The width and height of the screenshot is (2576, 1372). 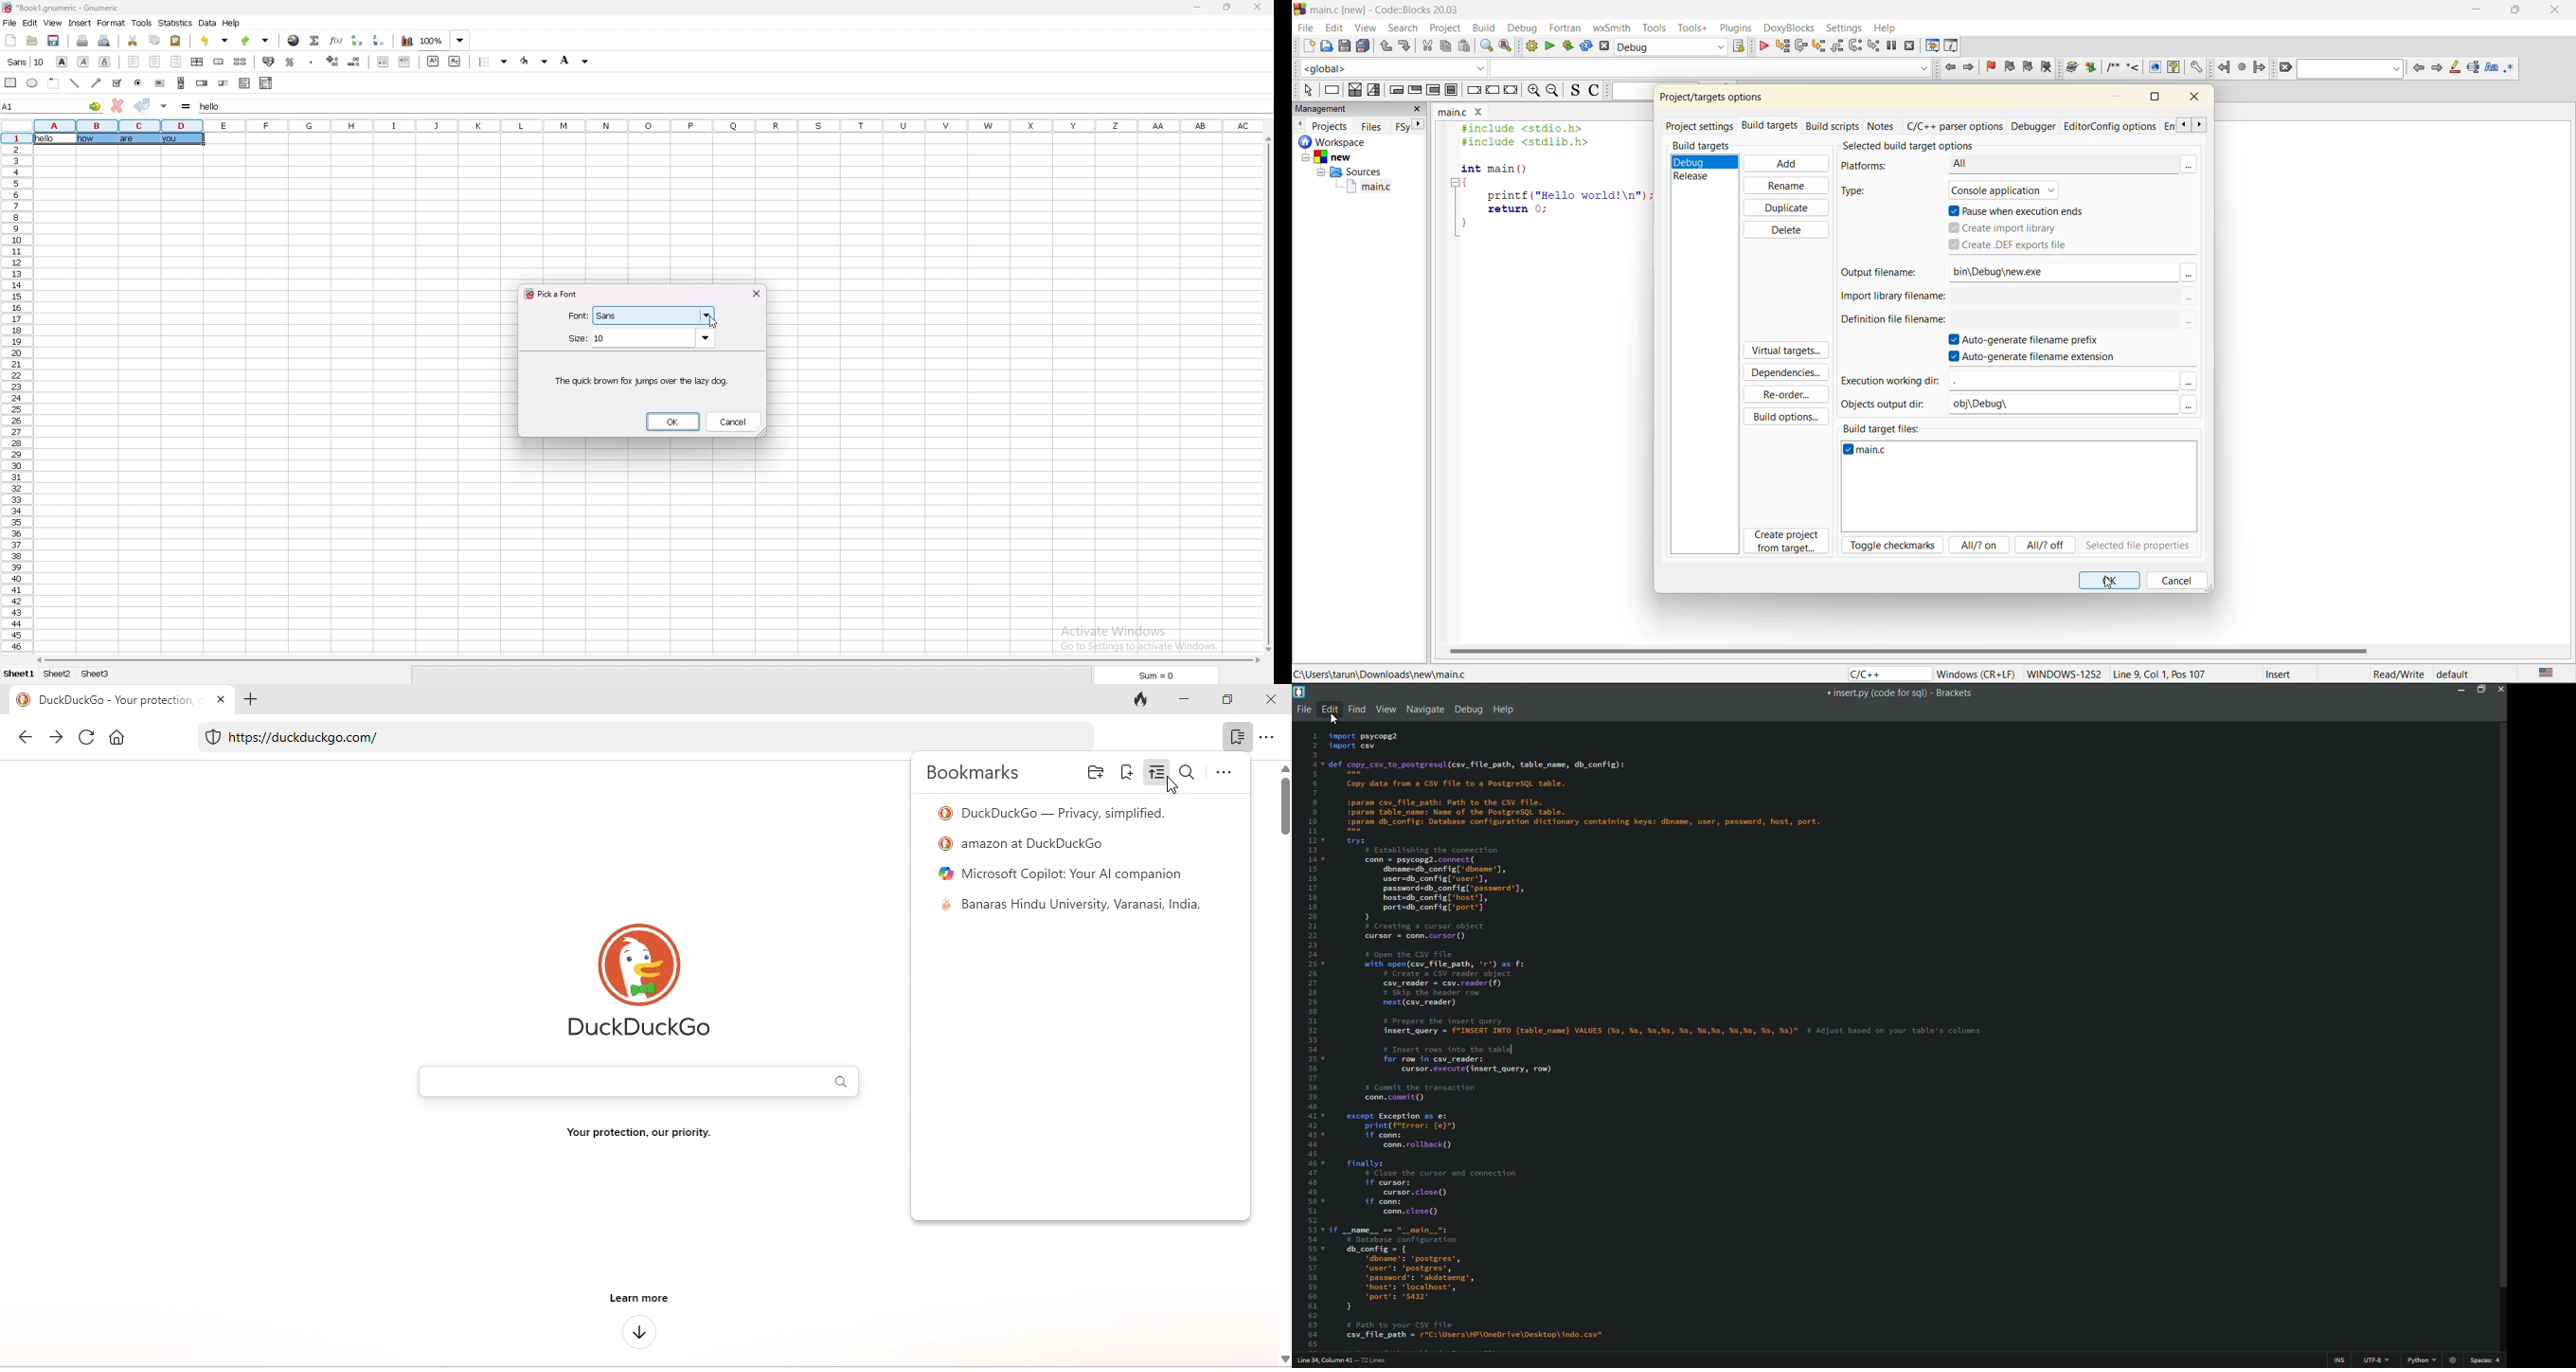 What do you see at coordinates (2064, 296) in the screenshot?
I see `me: $(TARGET_OUTPUT_DIR)$(TARGET_OUTPUT_BASEM` at bounding box center [2064, 296].